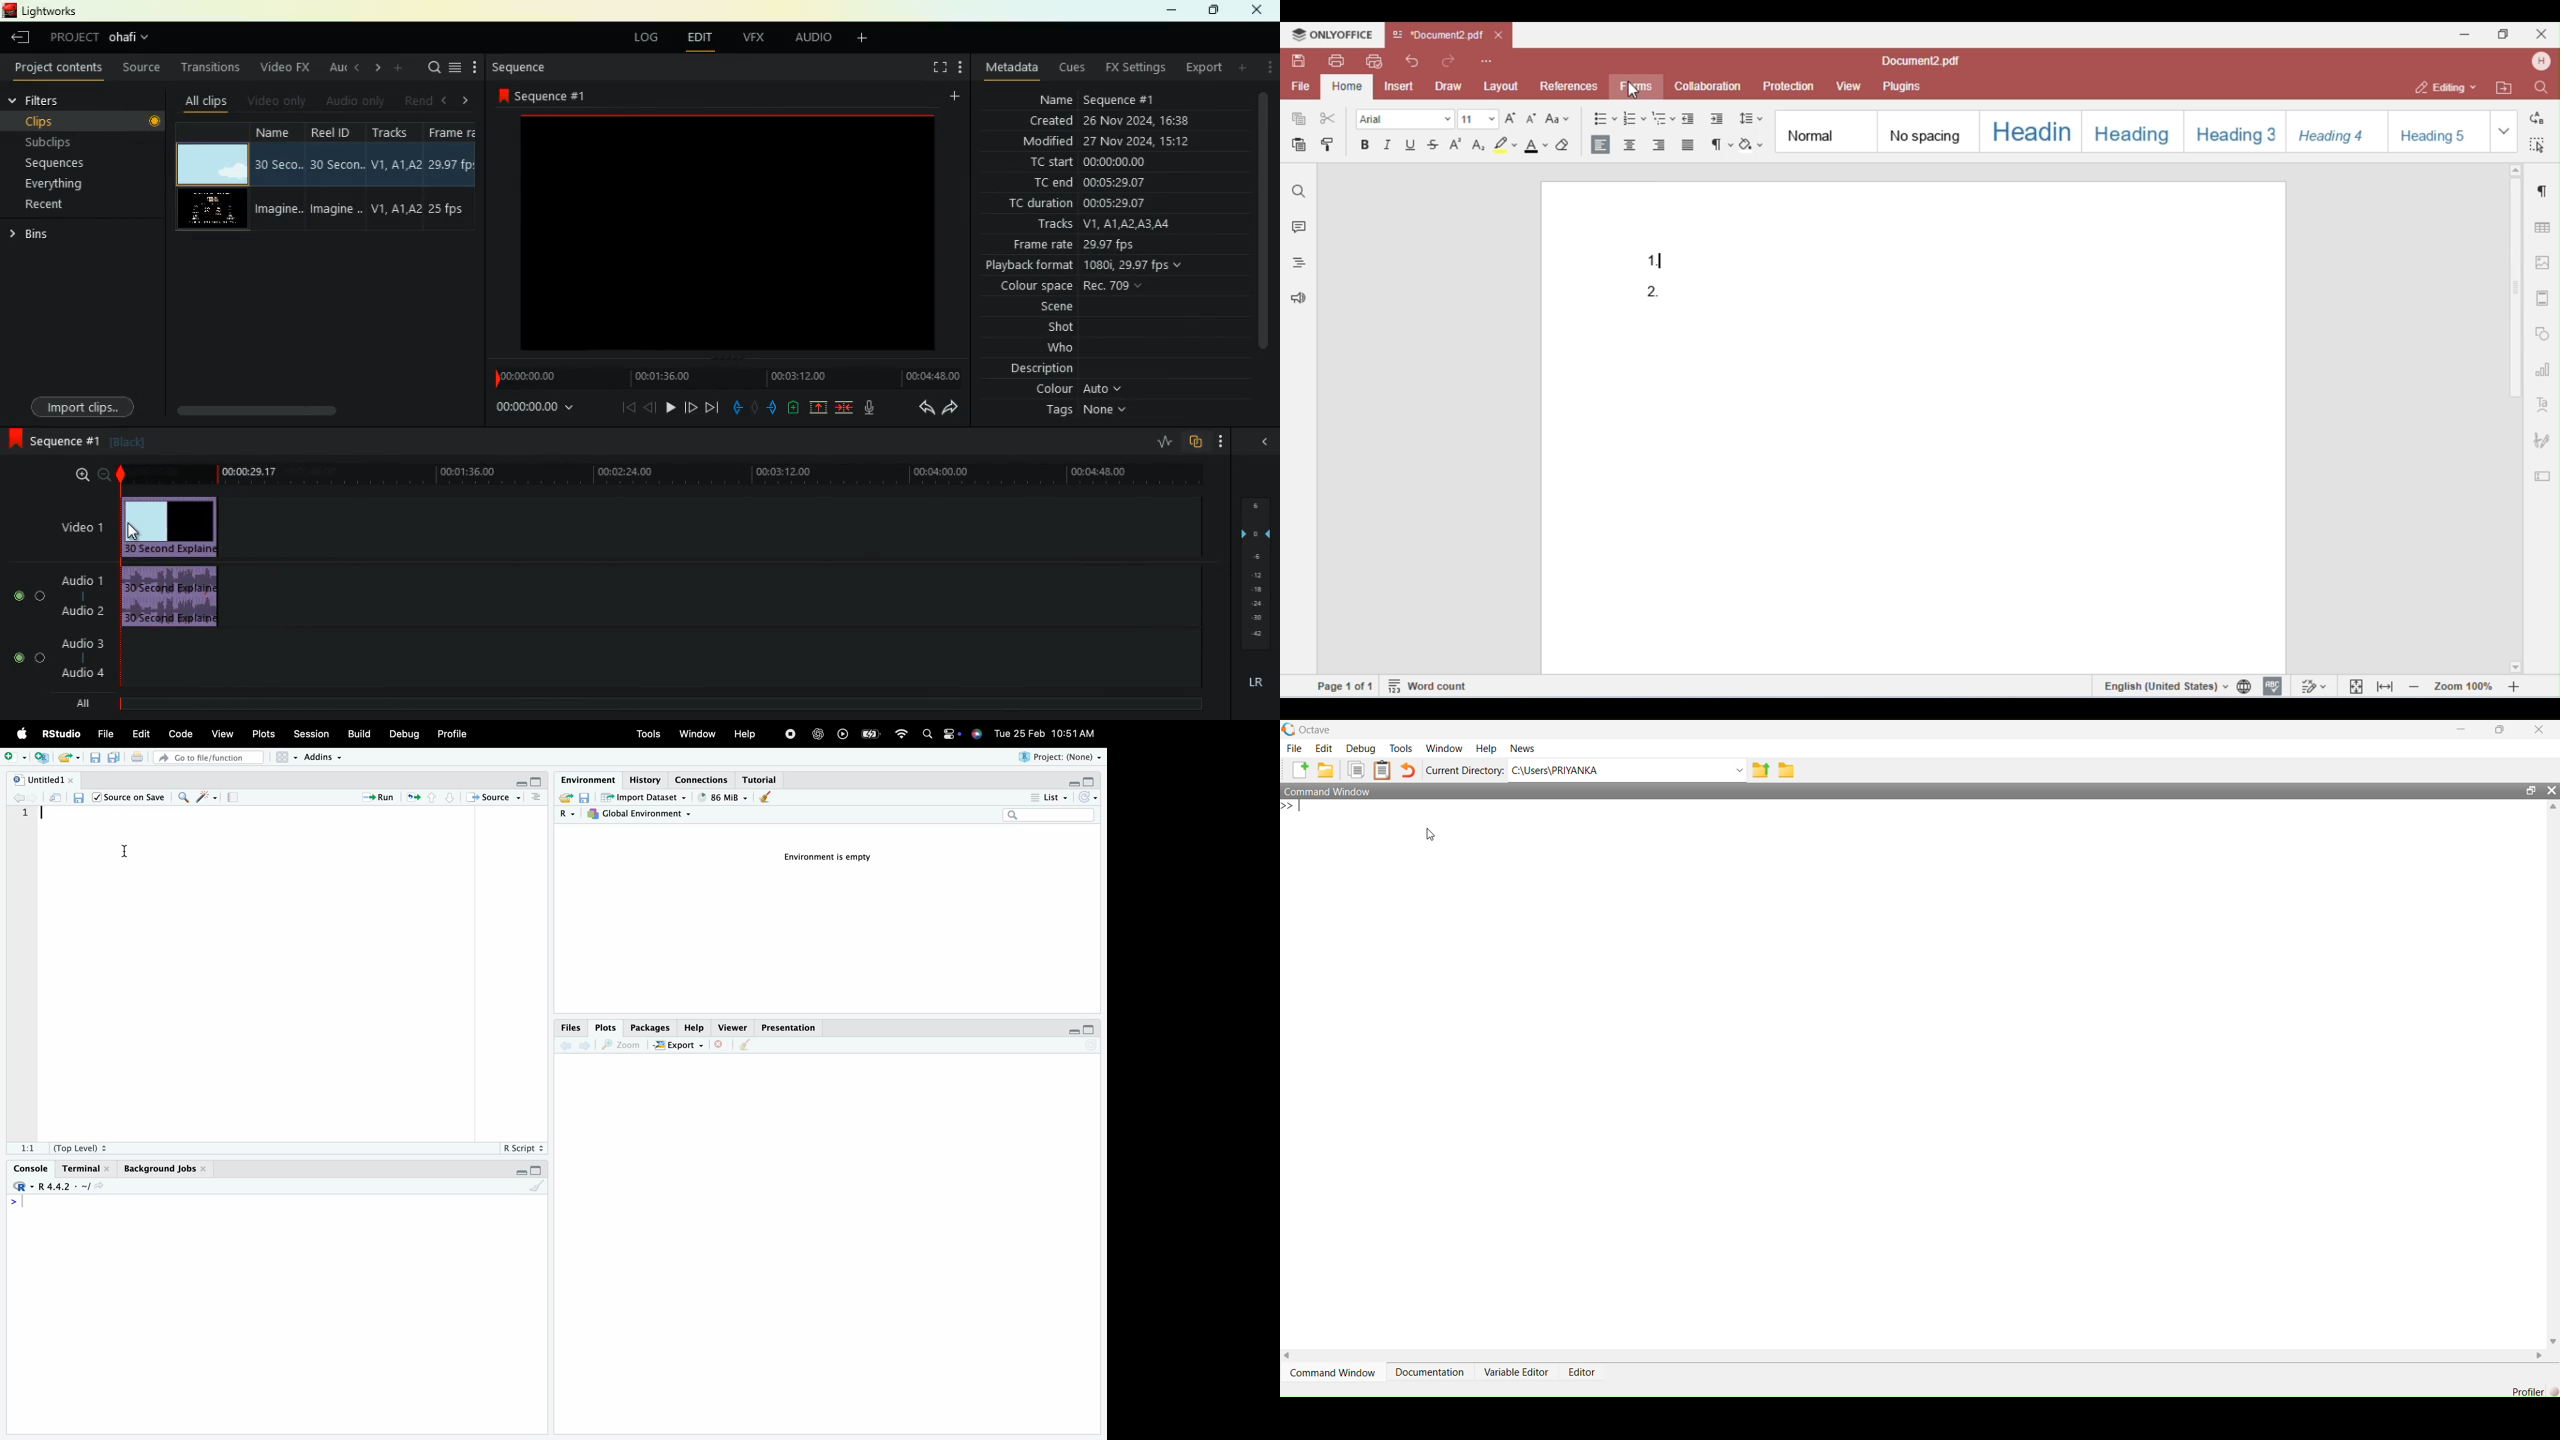  Describe the element at coordinates (1094, 98) in the screenshot. I see `name` at that location.